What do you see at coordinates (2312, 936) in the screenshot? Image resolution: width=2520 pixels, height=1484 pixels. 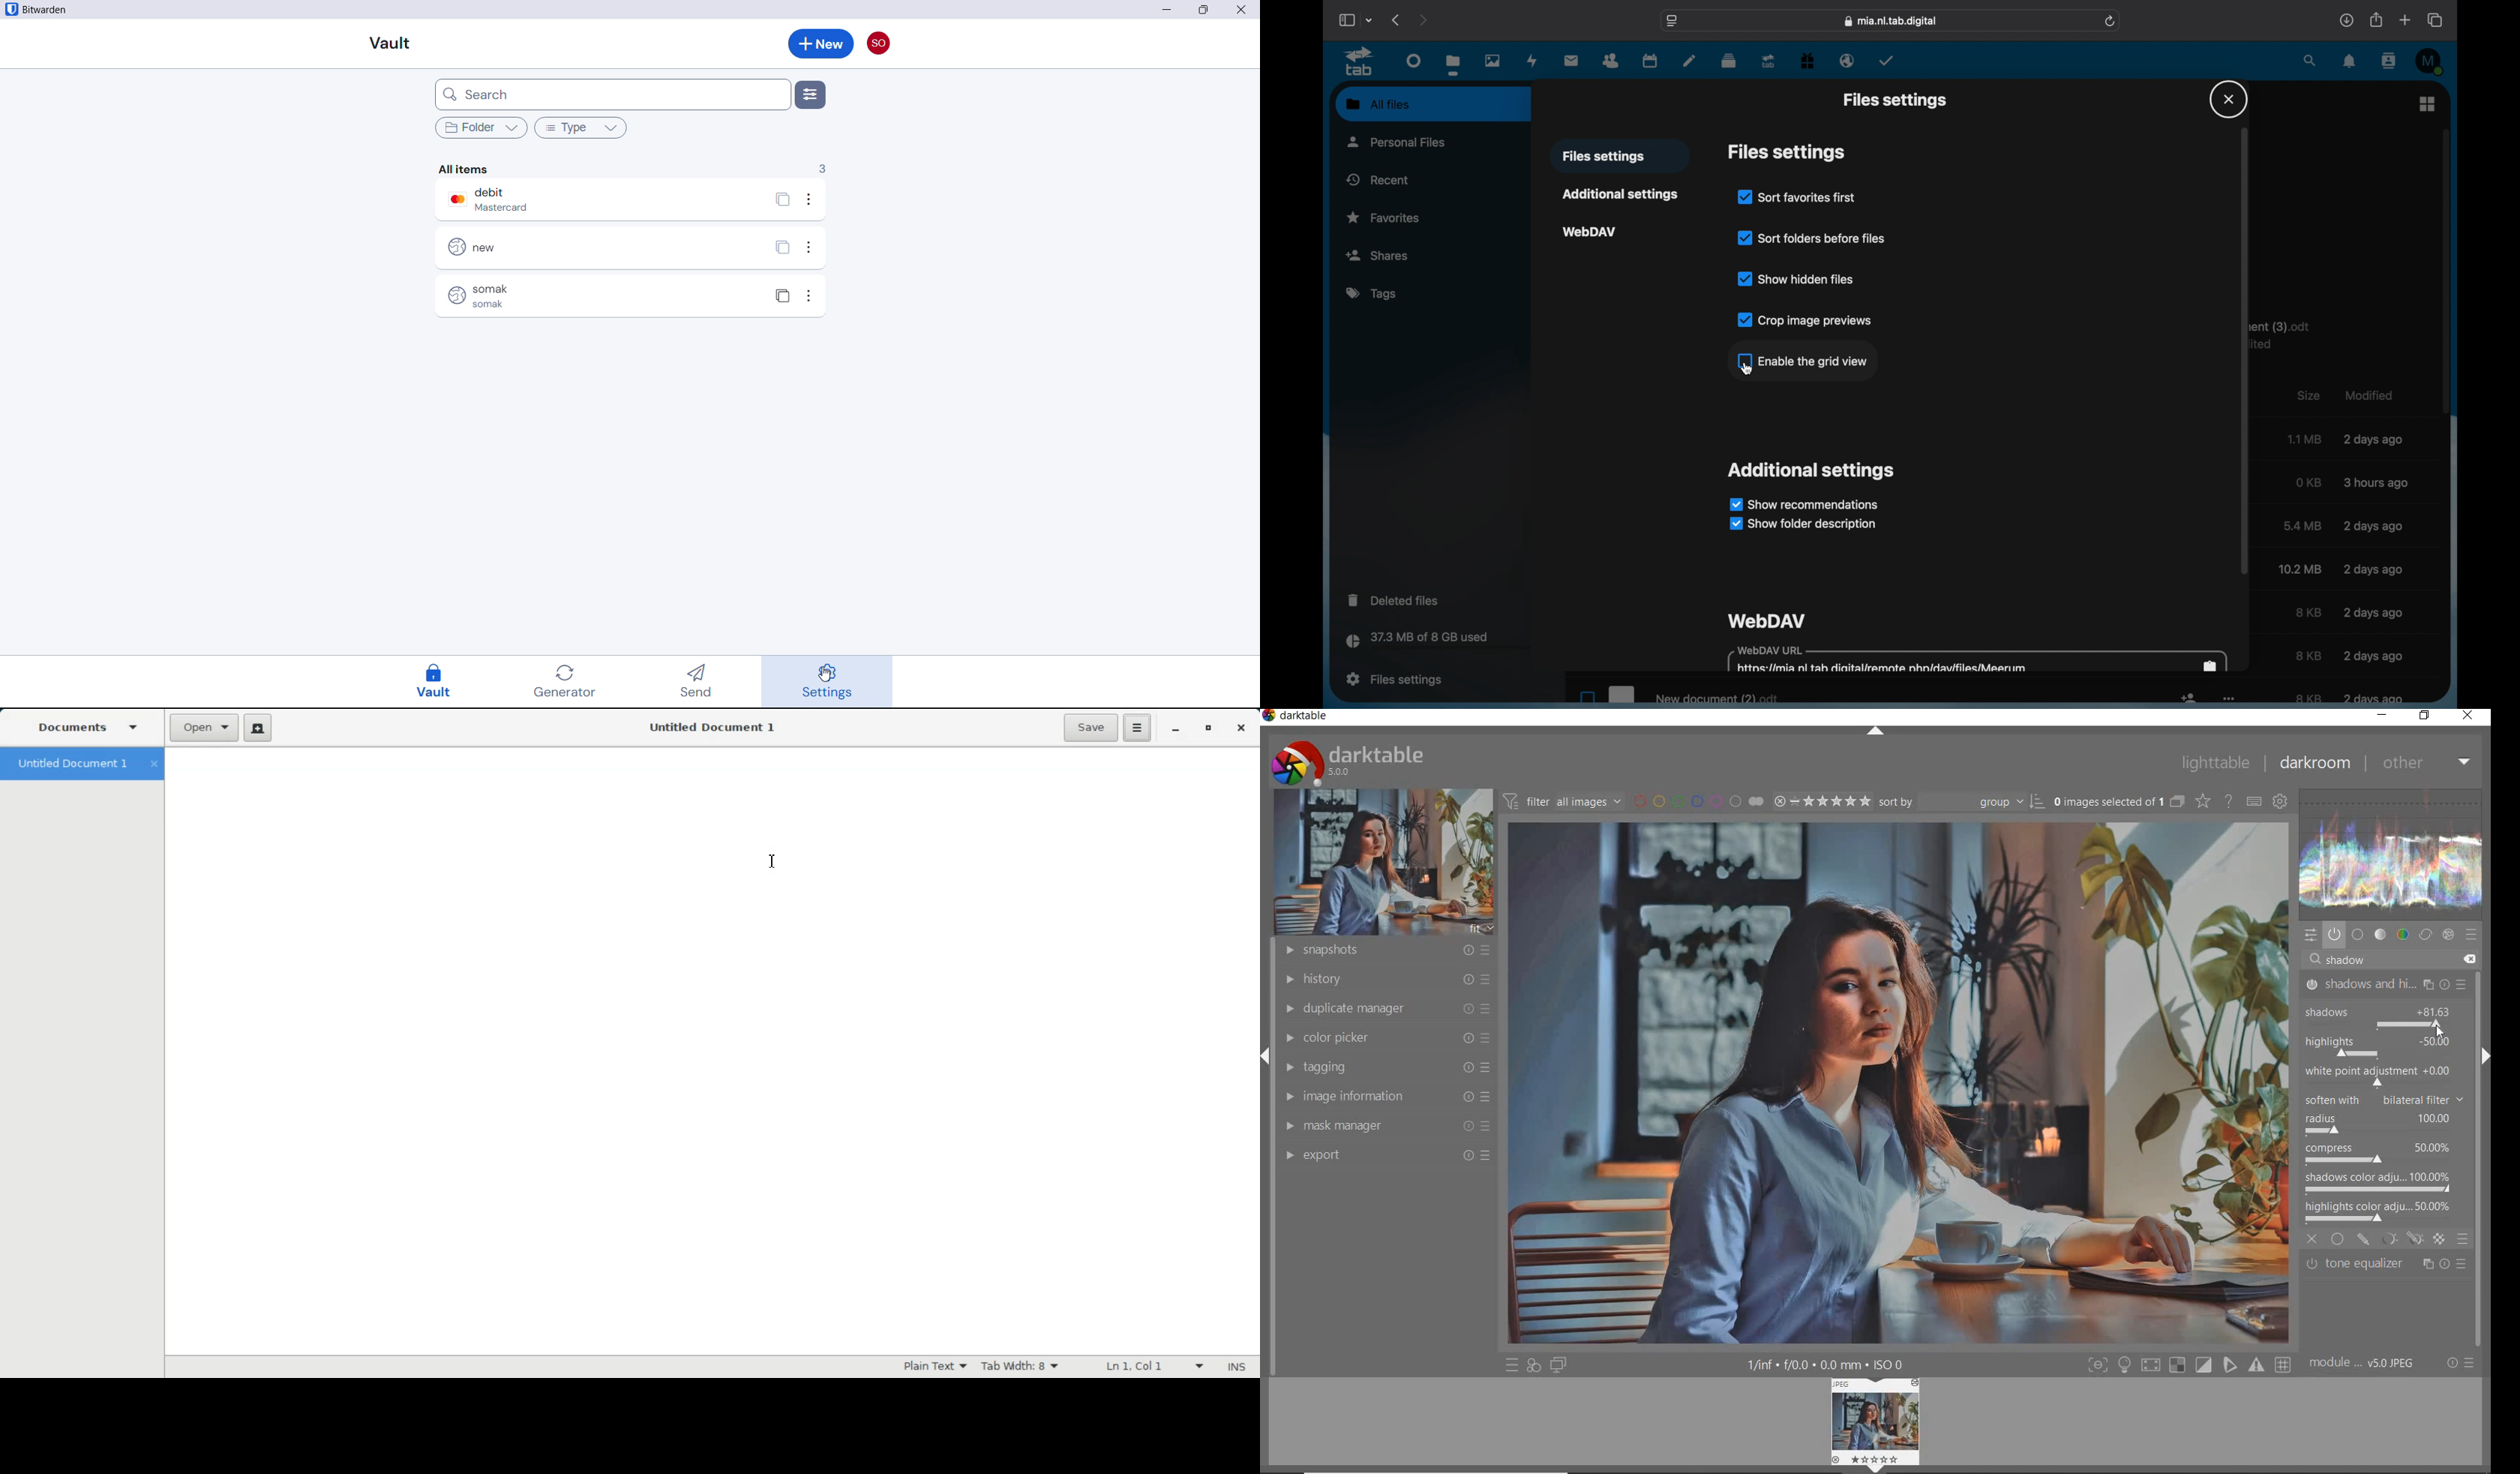 I see `quick access panel` at bounding box center [2312, 936].